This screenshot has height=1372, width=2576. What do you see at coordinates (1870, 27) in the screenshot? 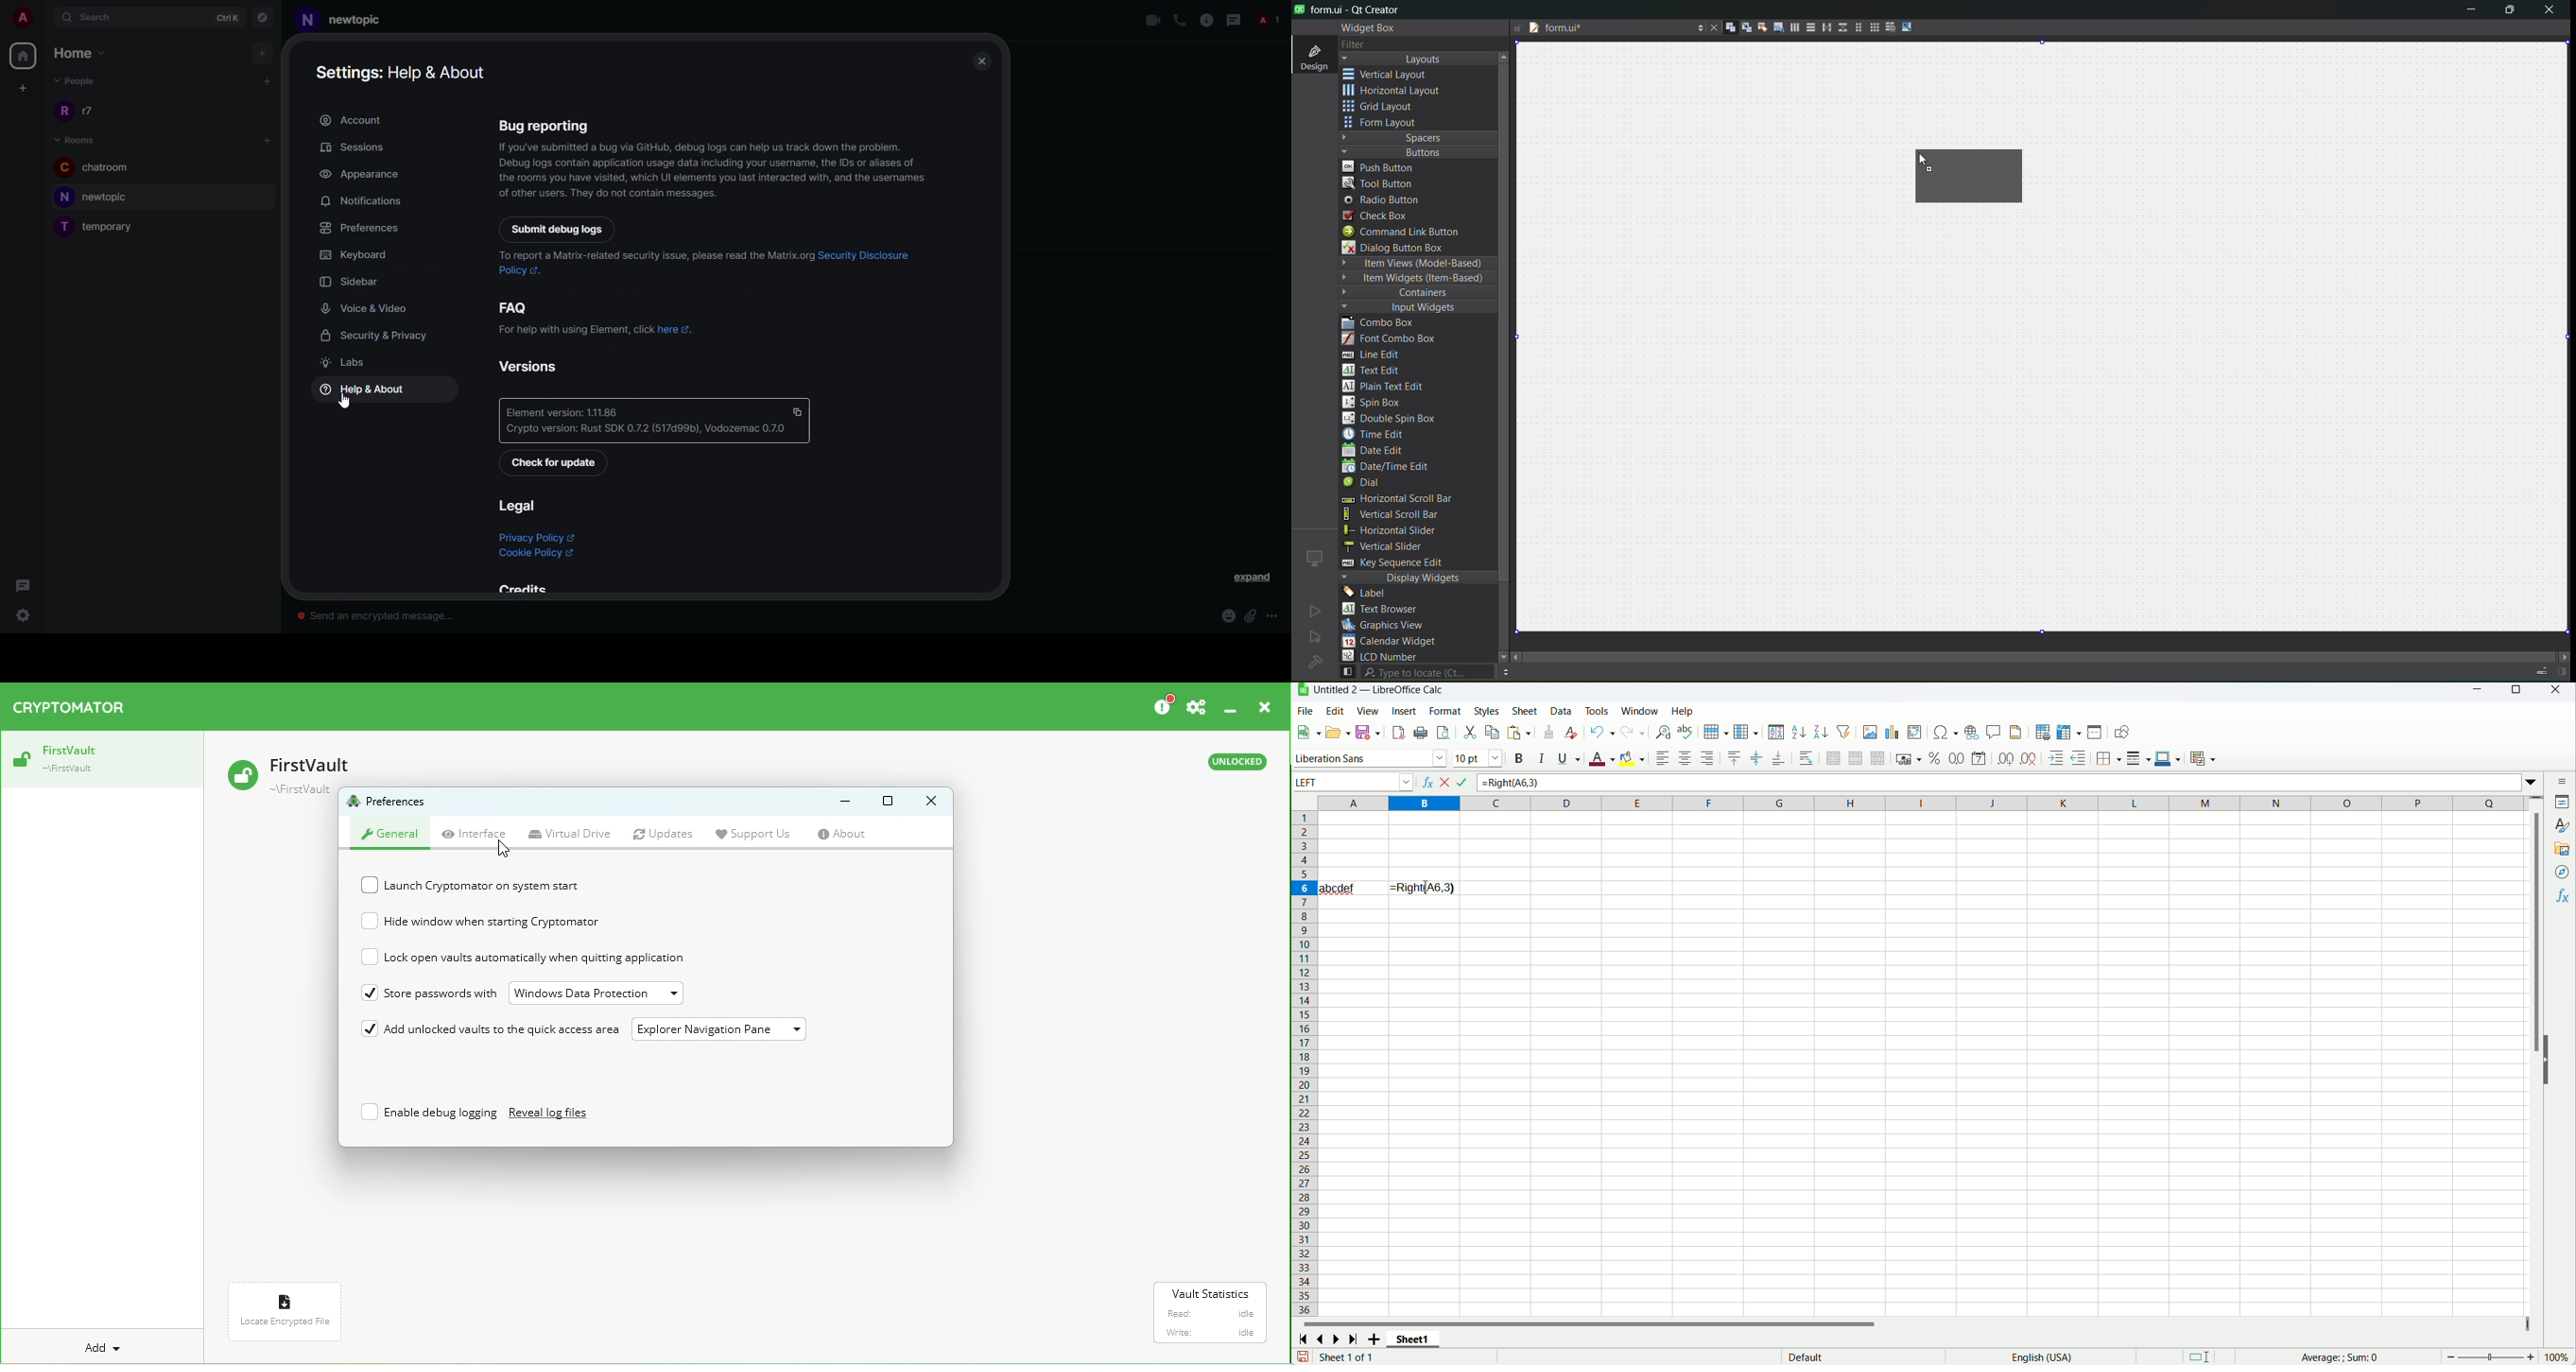
I see `layout in a grid` at bounding box center [1870, 27].